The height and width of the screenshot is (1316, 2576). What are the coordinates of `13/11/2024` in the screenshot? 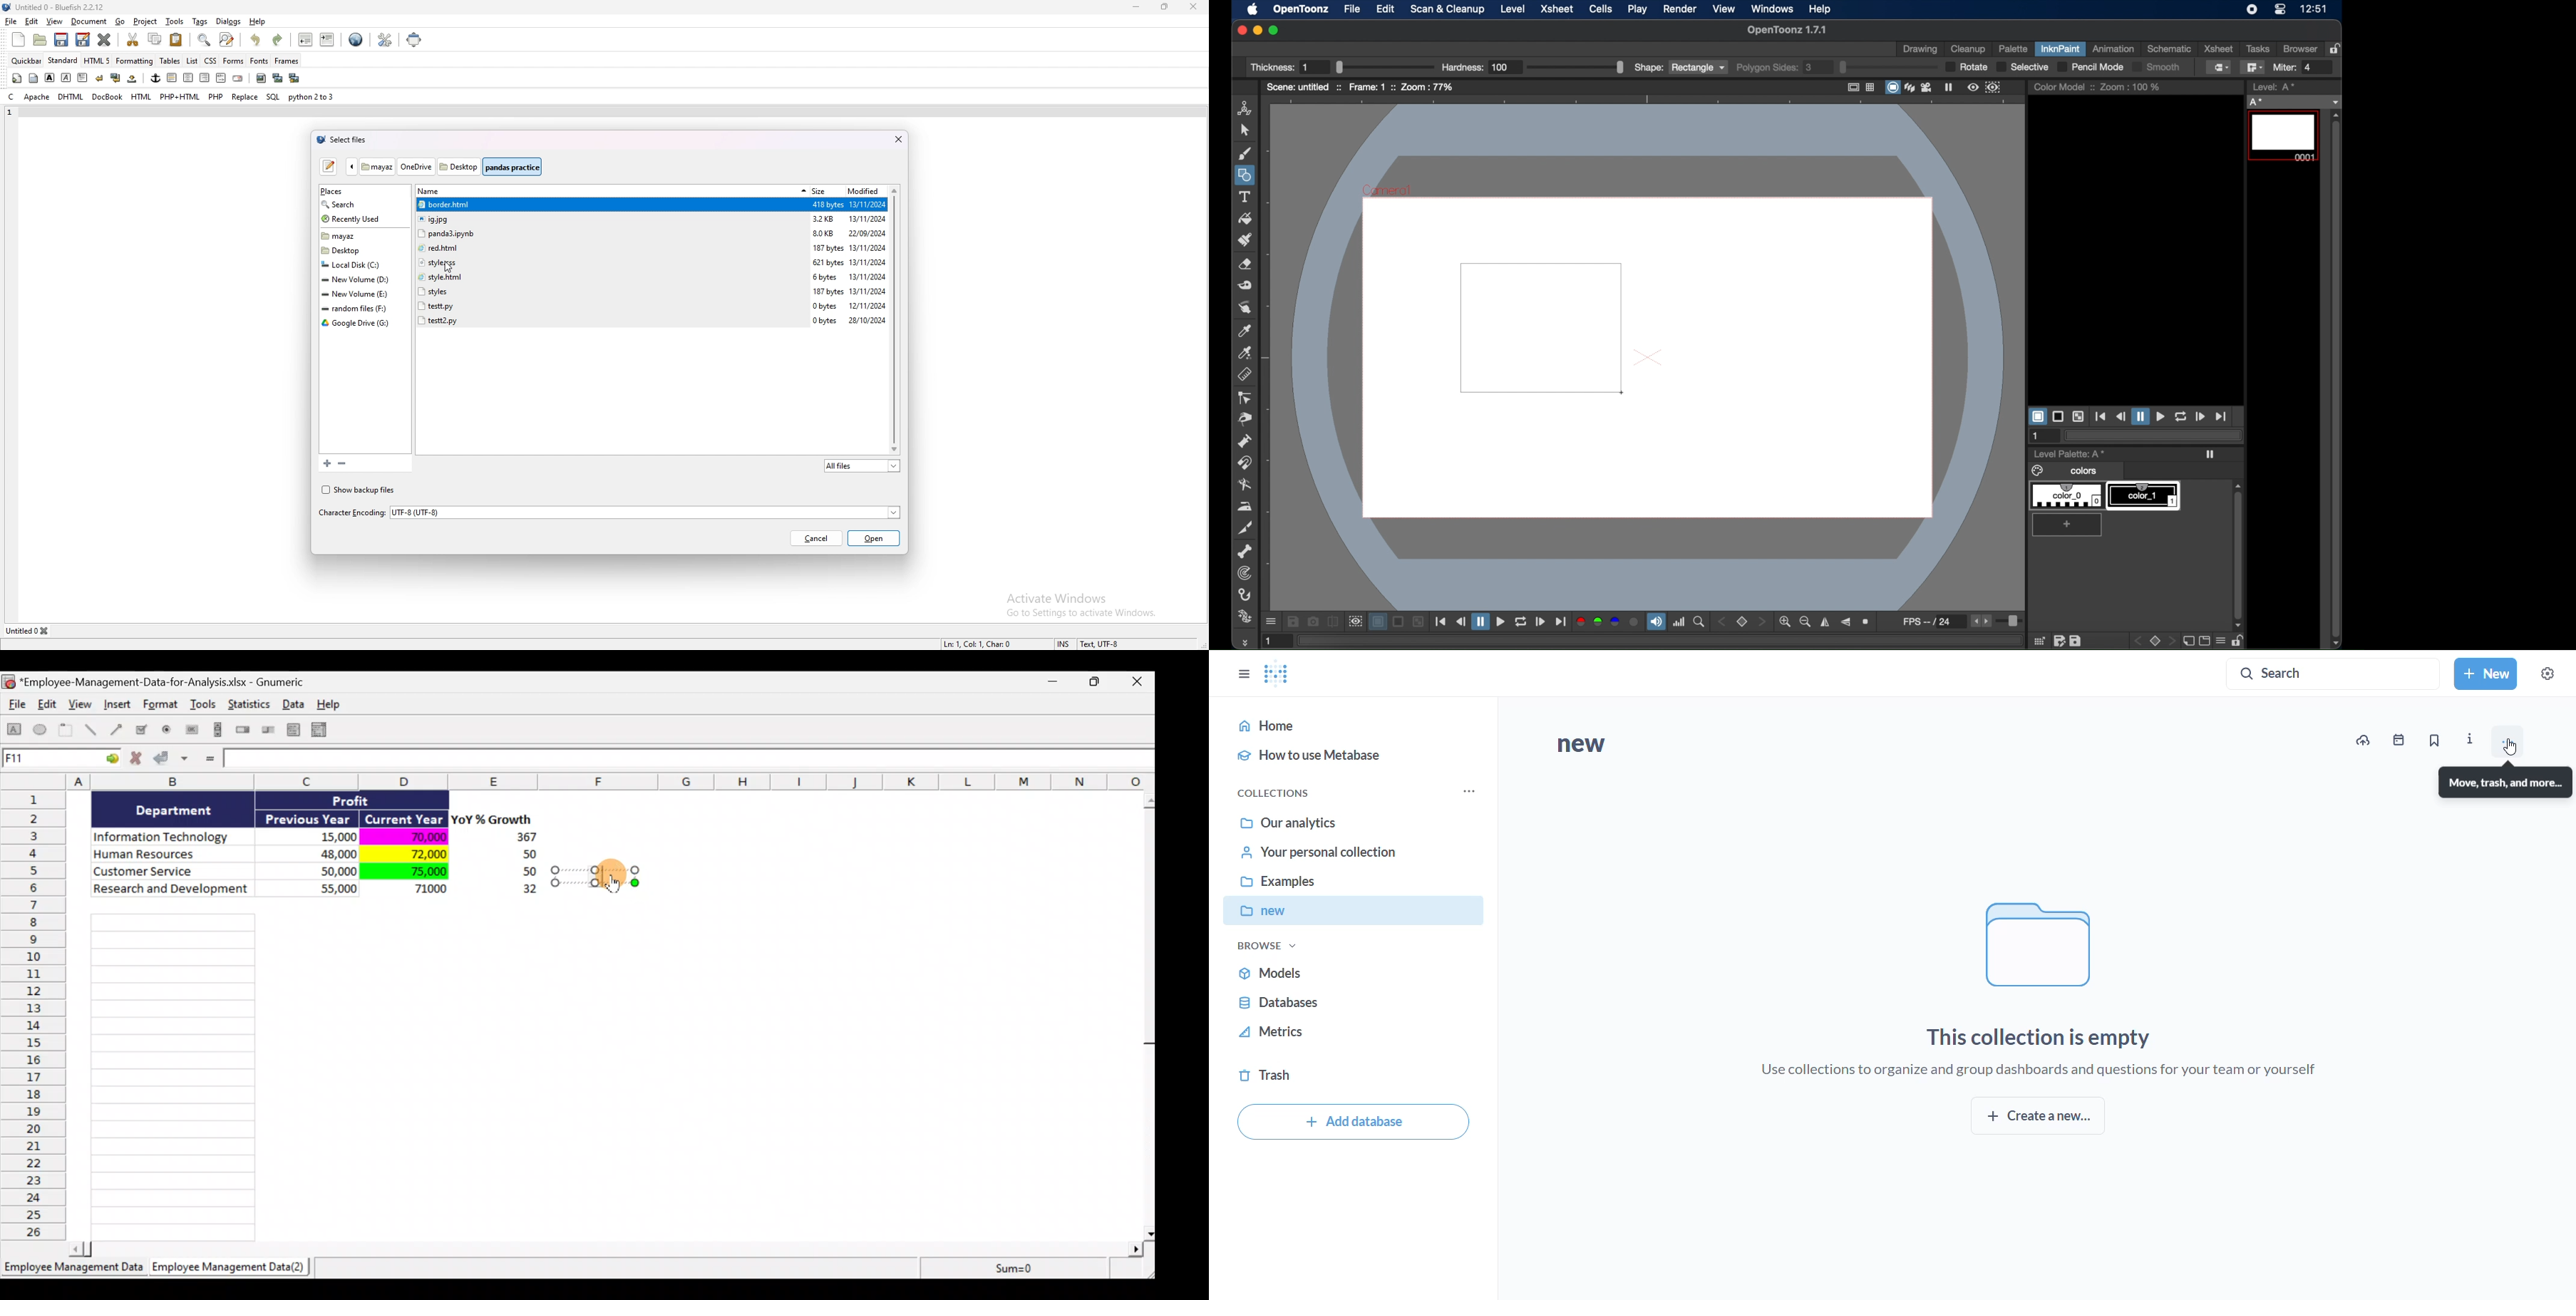 It's located at (869, 220).